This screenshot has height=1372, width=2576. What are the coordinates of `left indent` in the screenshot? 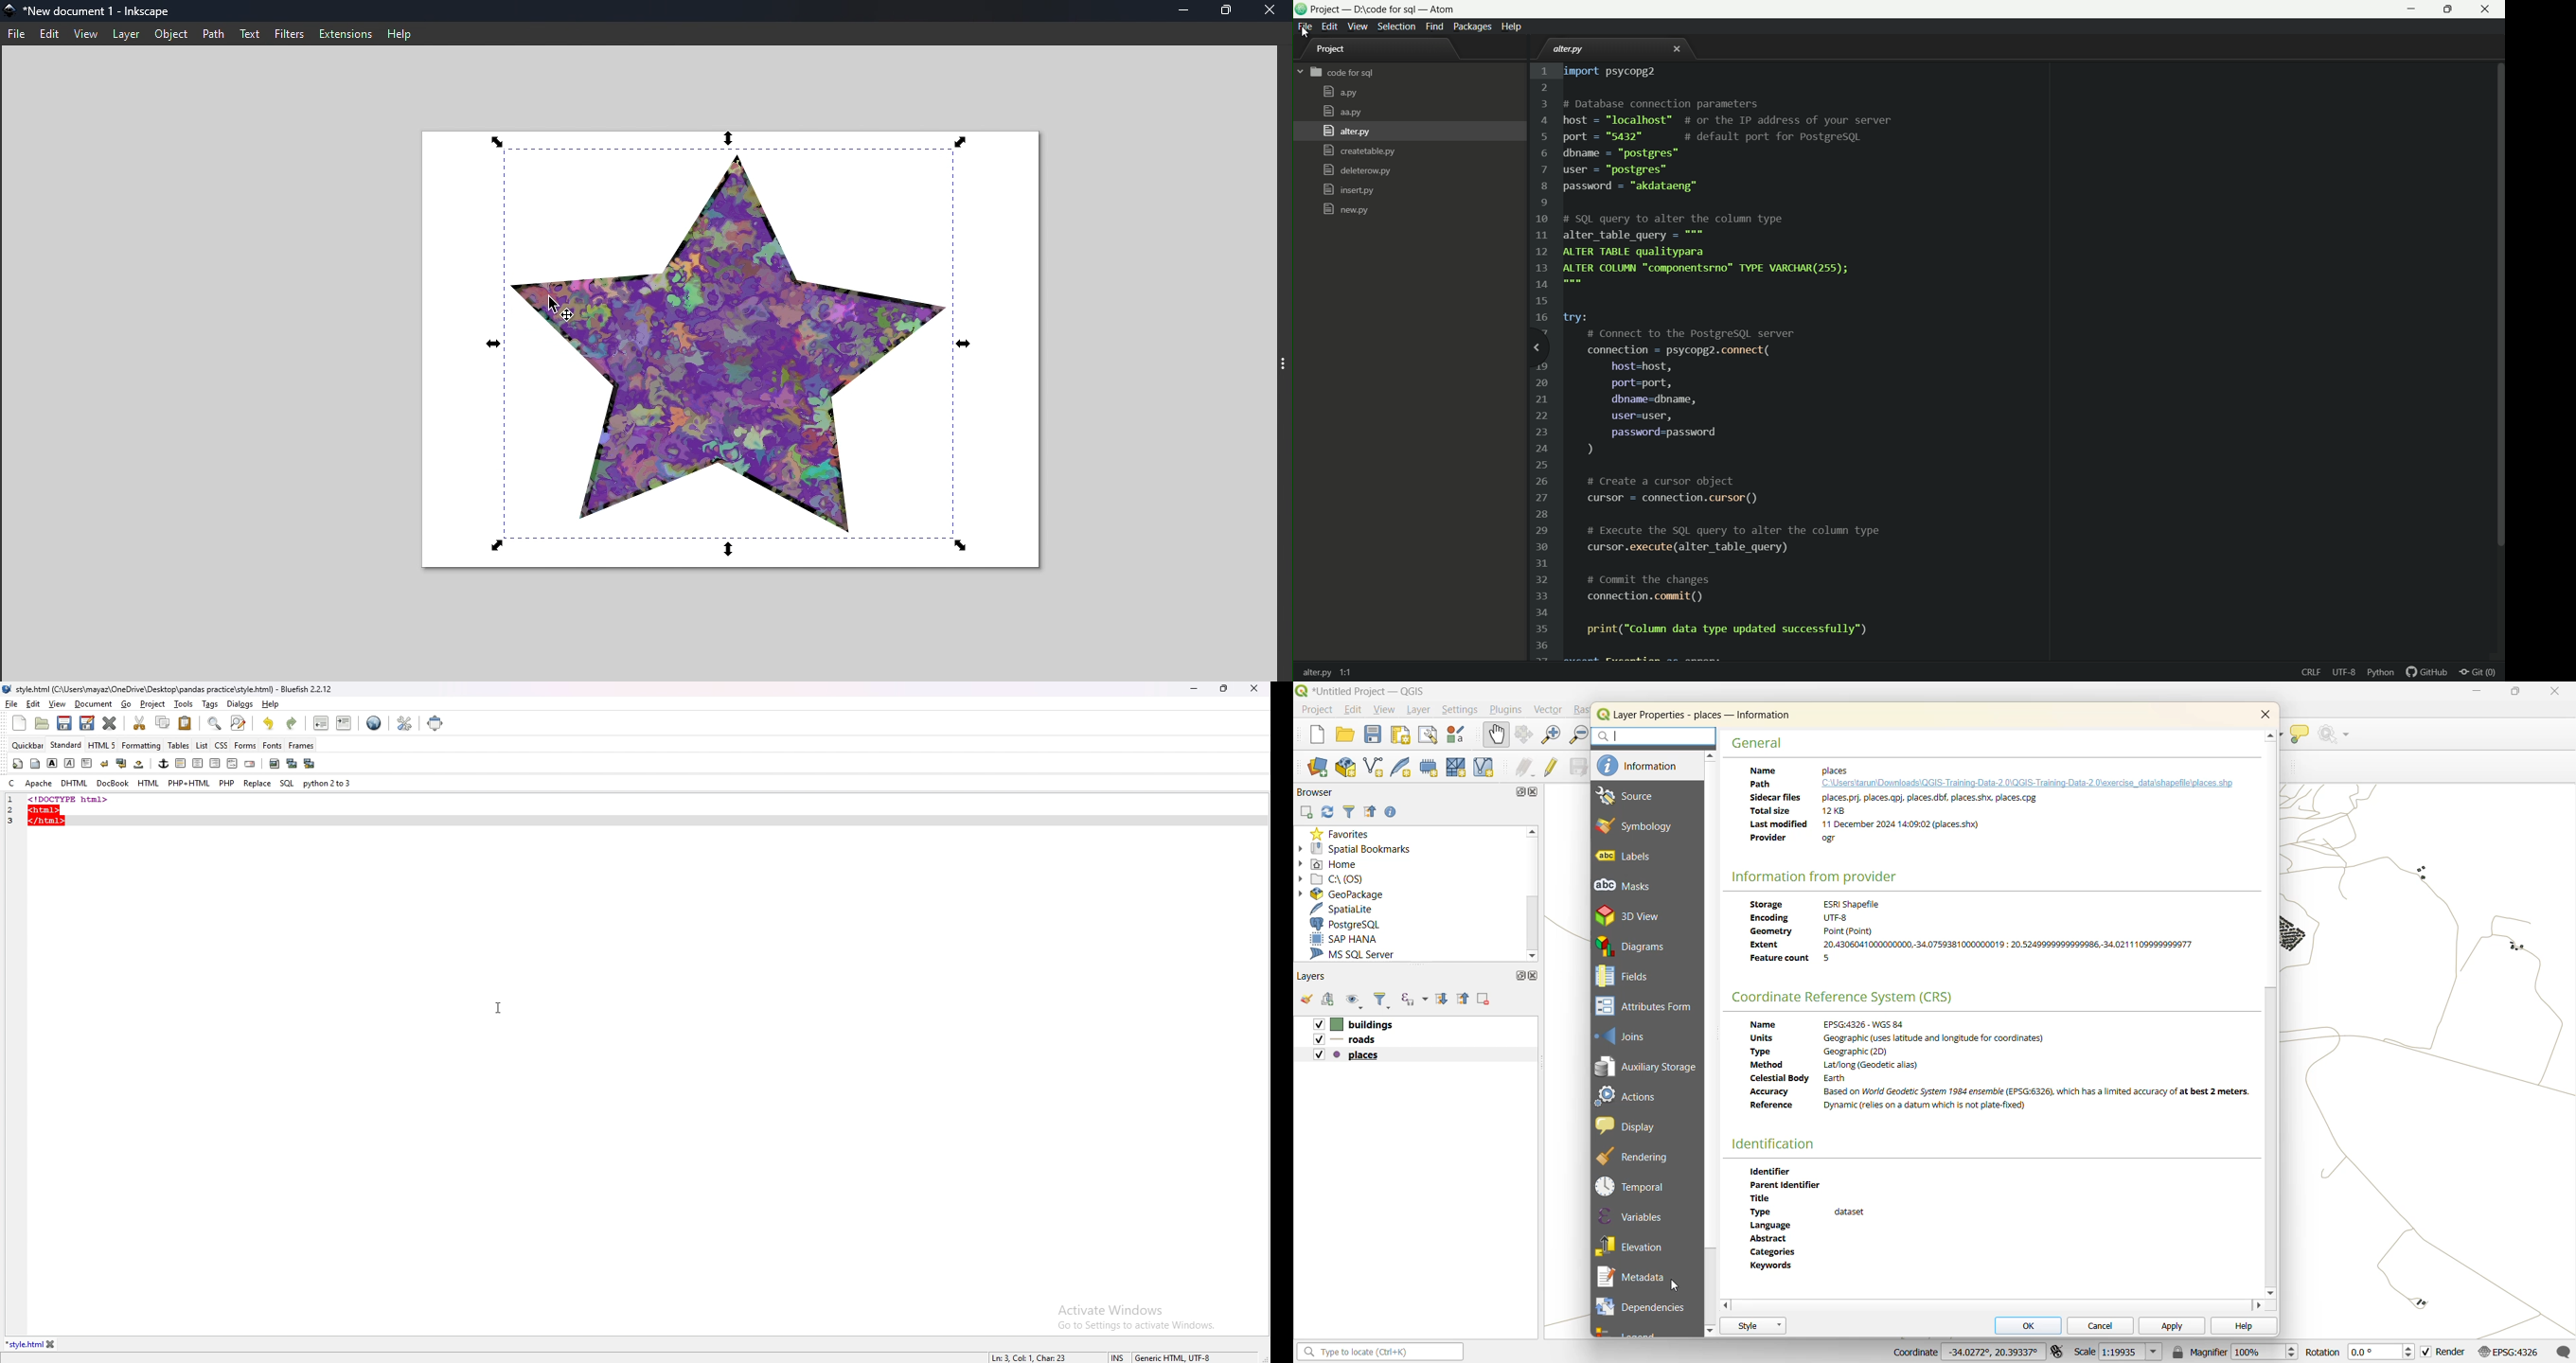 It's located at (179, 763).